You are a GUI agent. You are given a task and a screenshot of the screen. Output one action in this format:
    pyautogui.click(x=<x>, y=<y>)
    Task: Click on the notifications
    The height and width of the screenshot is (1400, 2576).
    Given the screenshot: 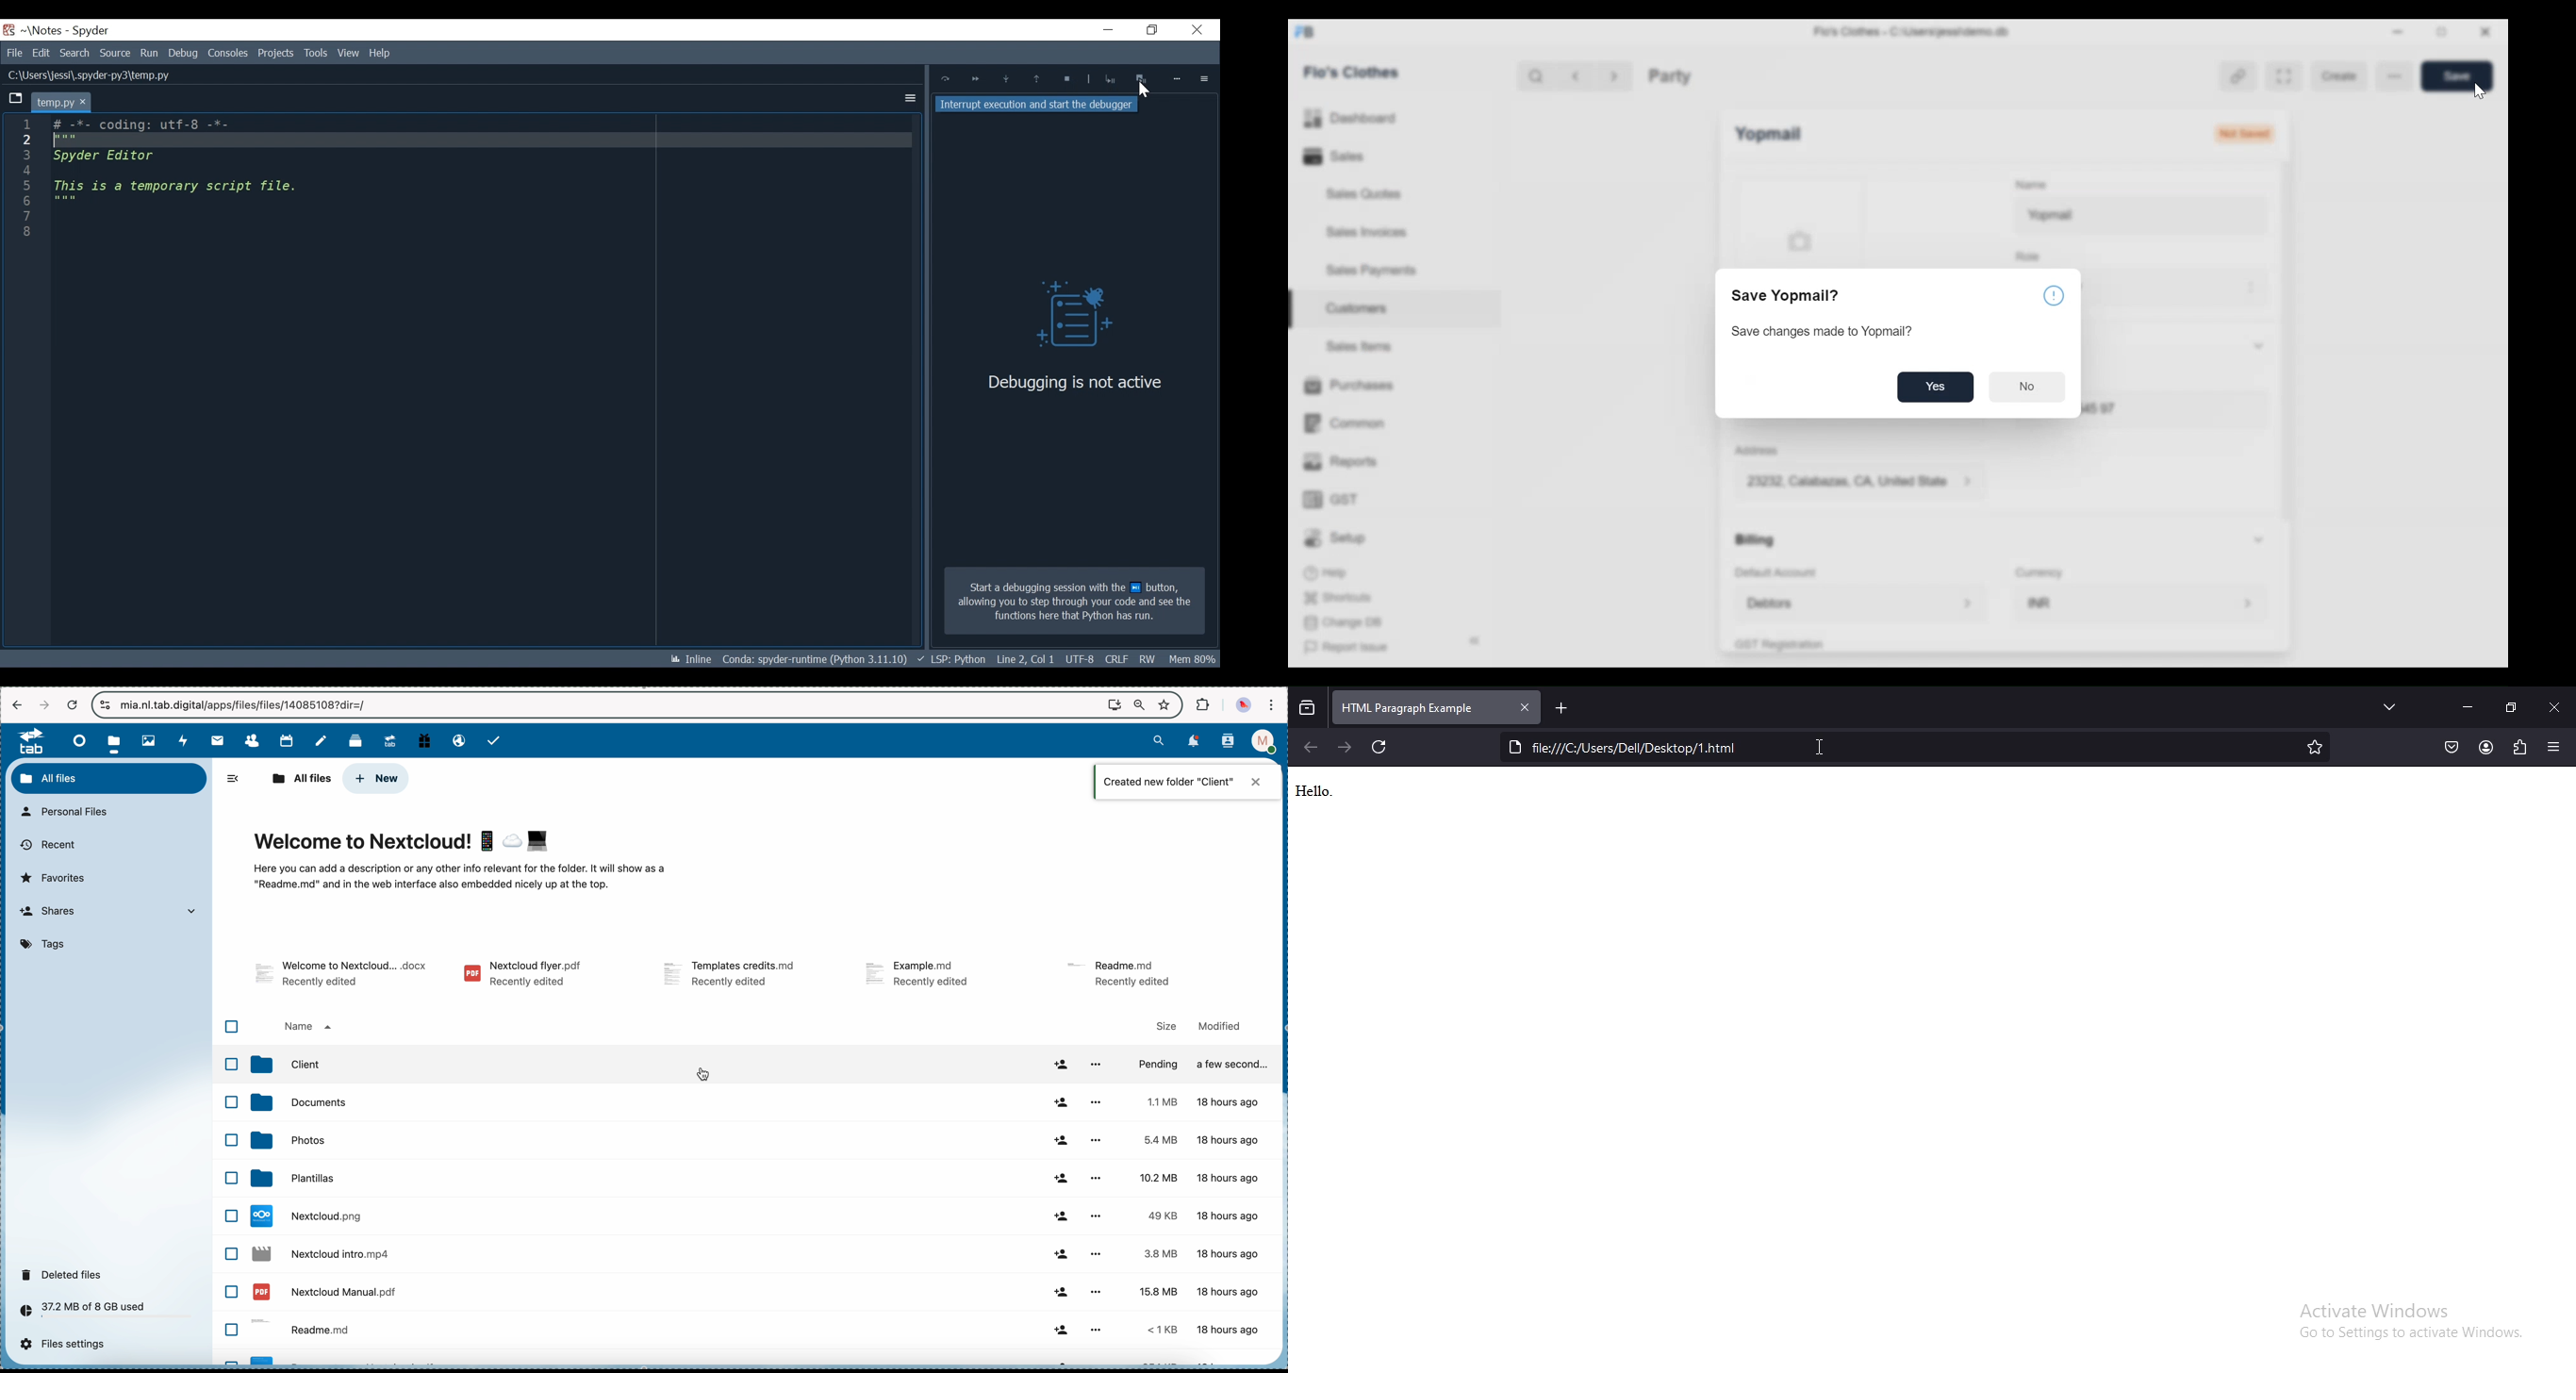 What is the action you would take?
    pyautogui.click(x=1191, y=742)
    